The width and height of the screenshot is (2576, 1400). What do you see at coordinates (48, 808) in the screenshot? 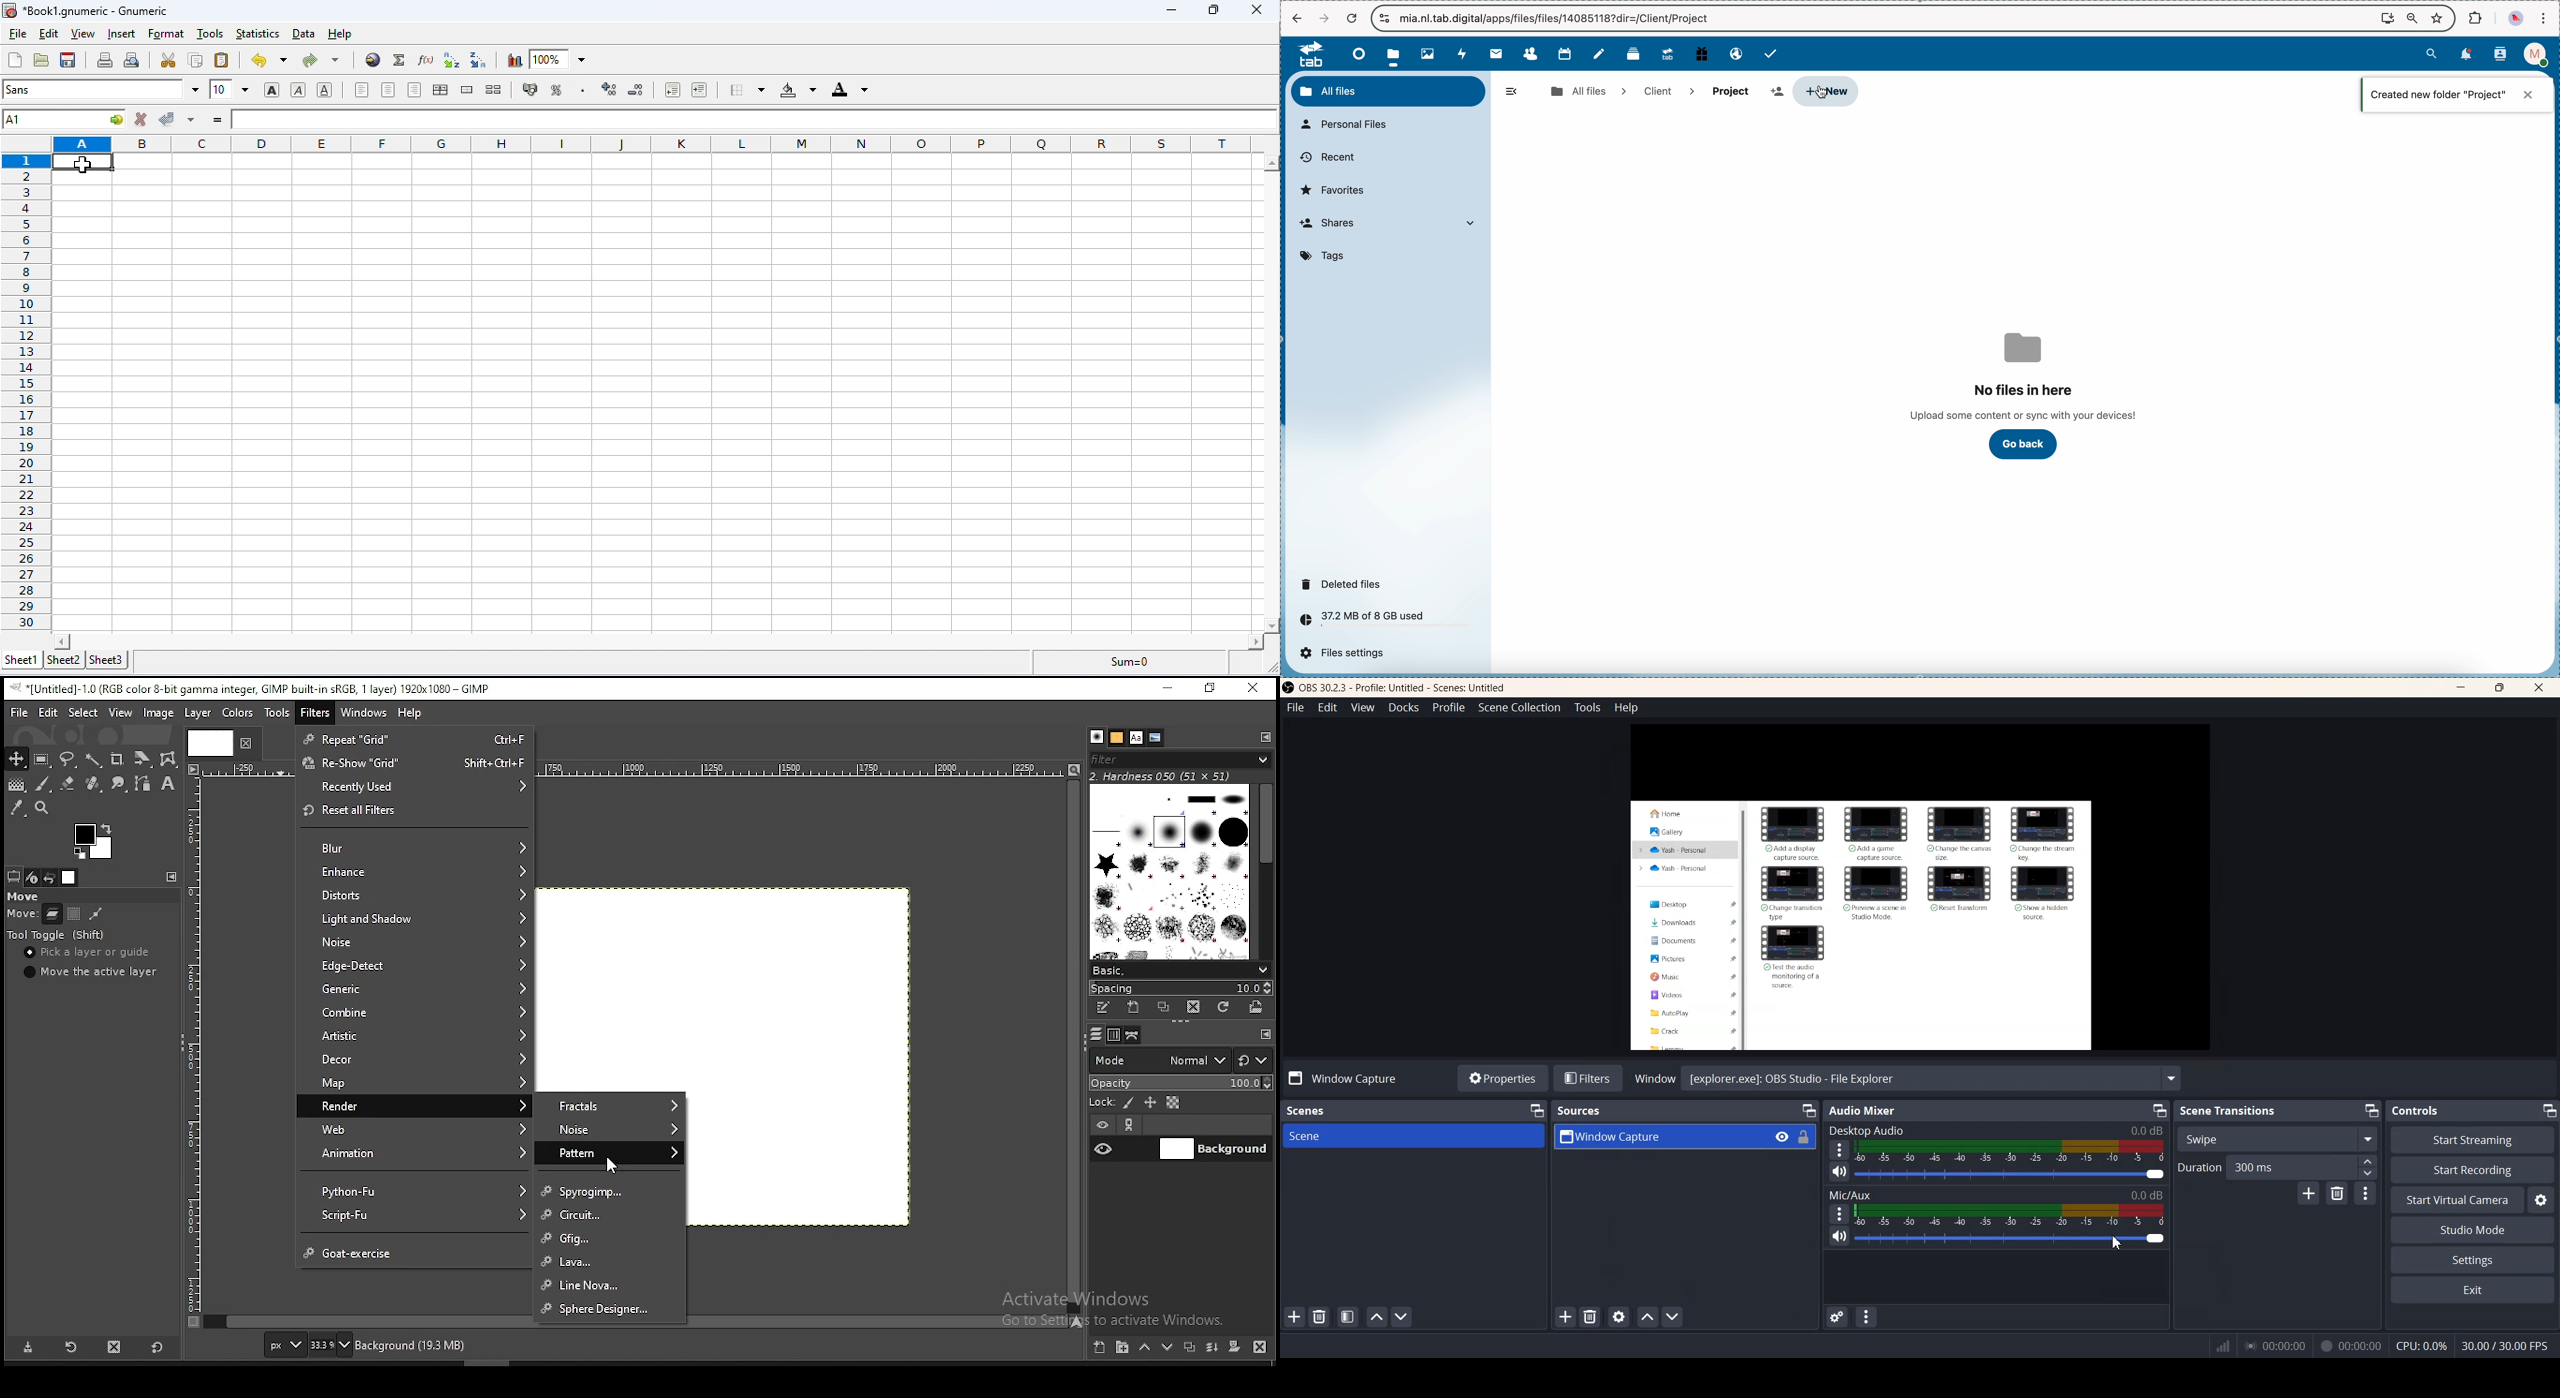
I see `zoom tool` at bounding box center [48, 808].